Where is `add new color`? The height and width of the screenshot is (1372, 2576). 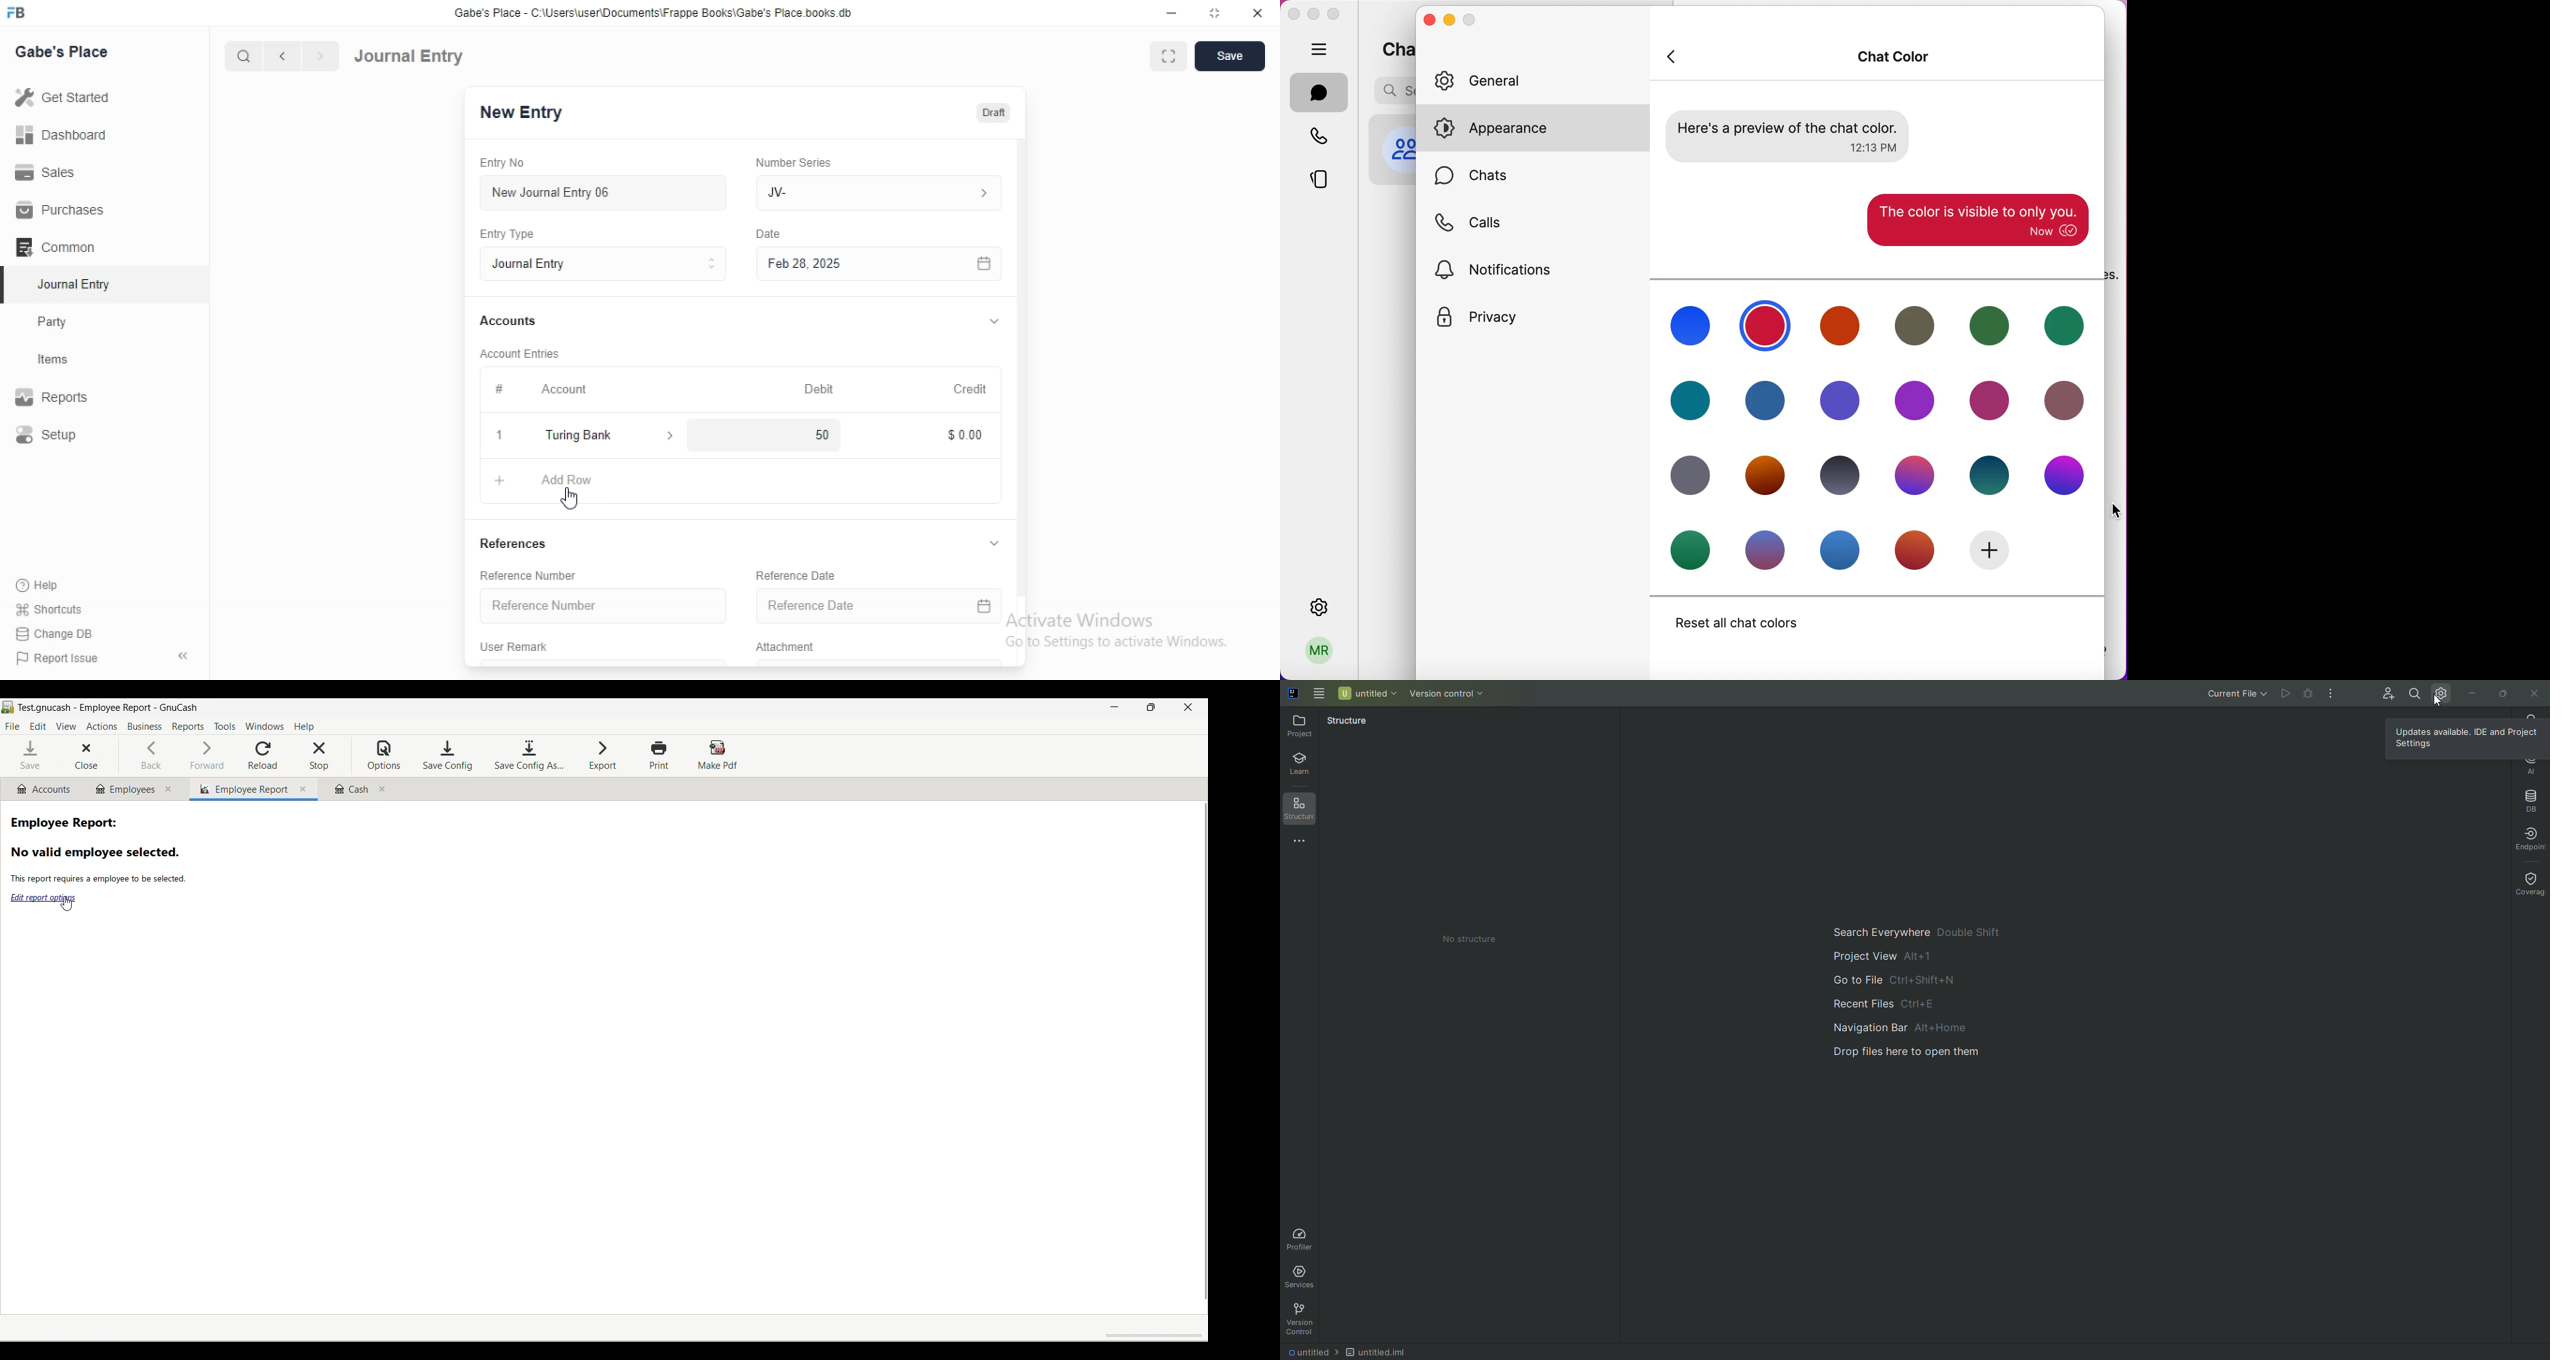 add new color is located at coordinates (1988, 553).